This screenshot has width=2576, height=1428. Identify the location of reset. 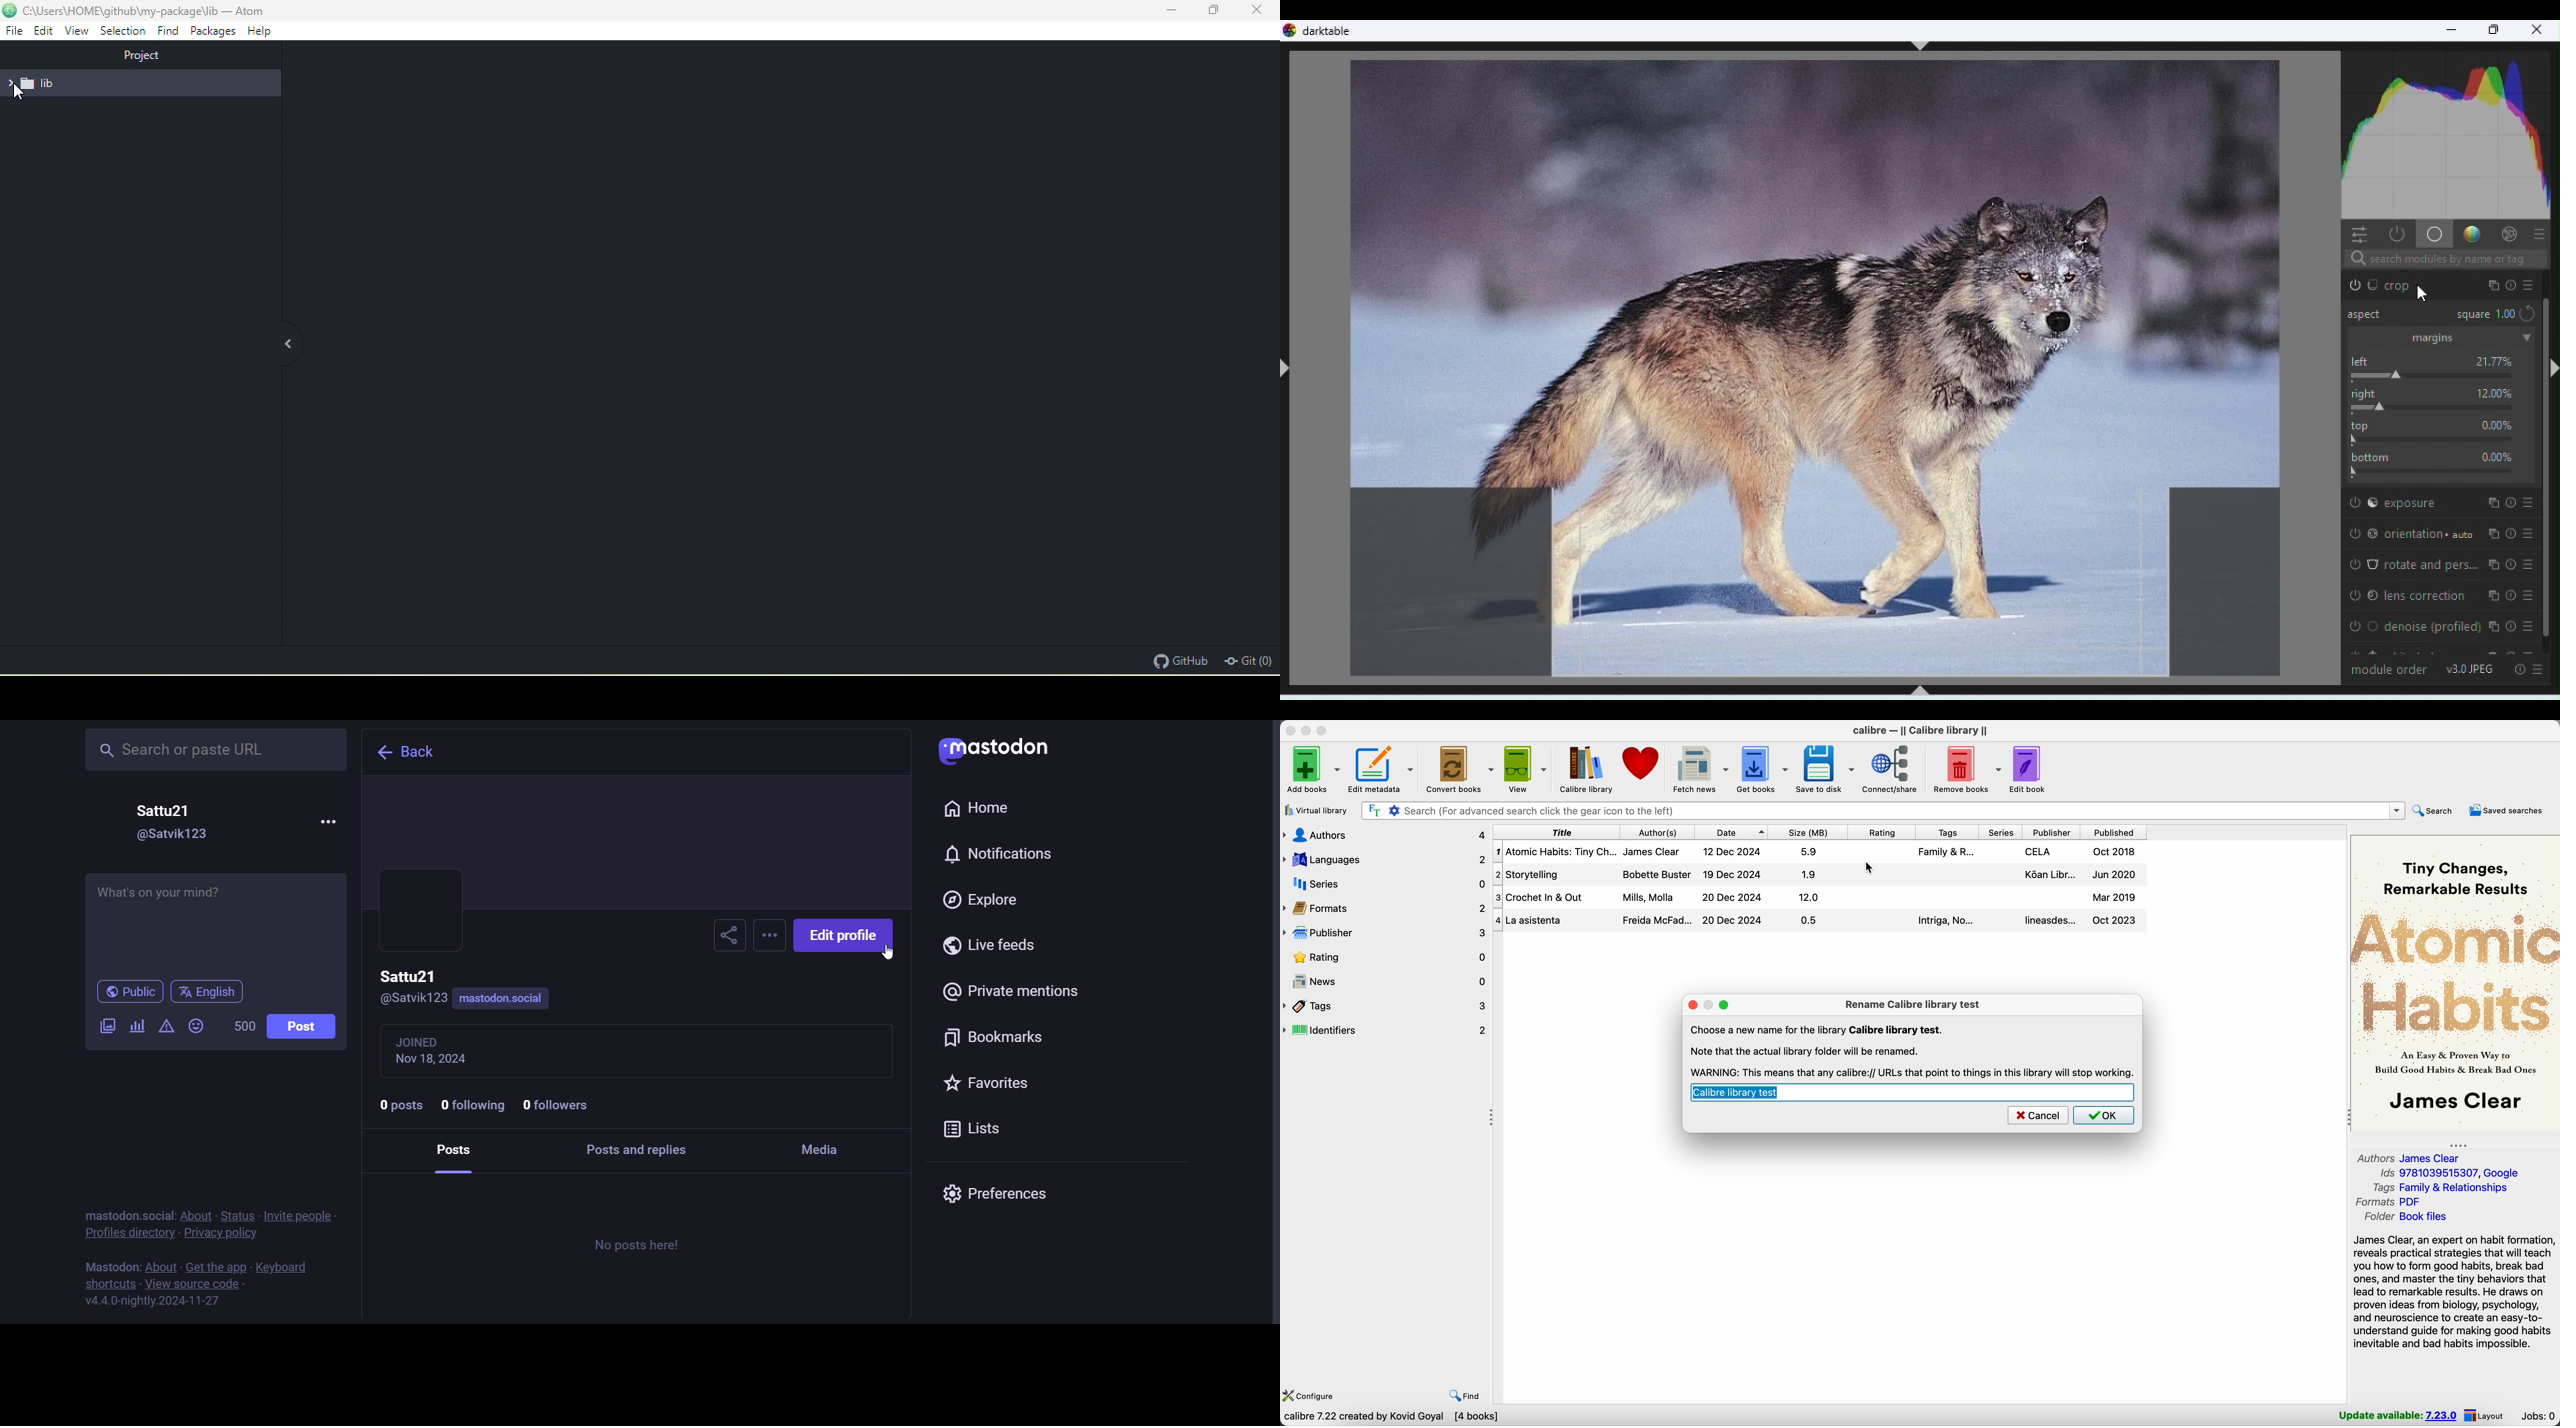
(2528, 313).